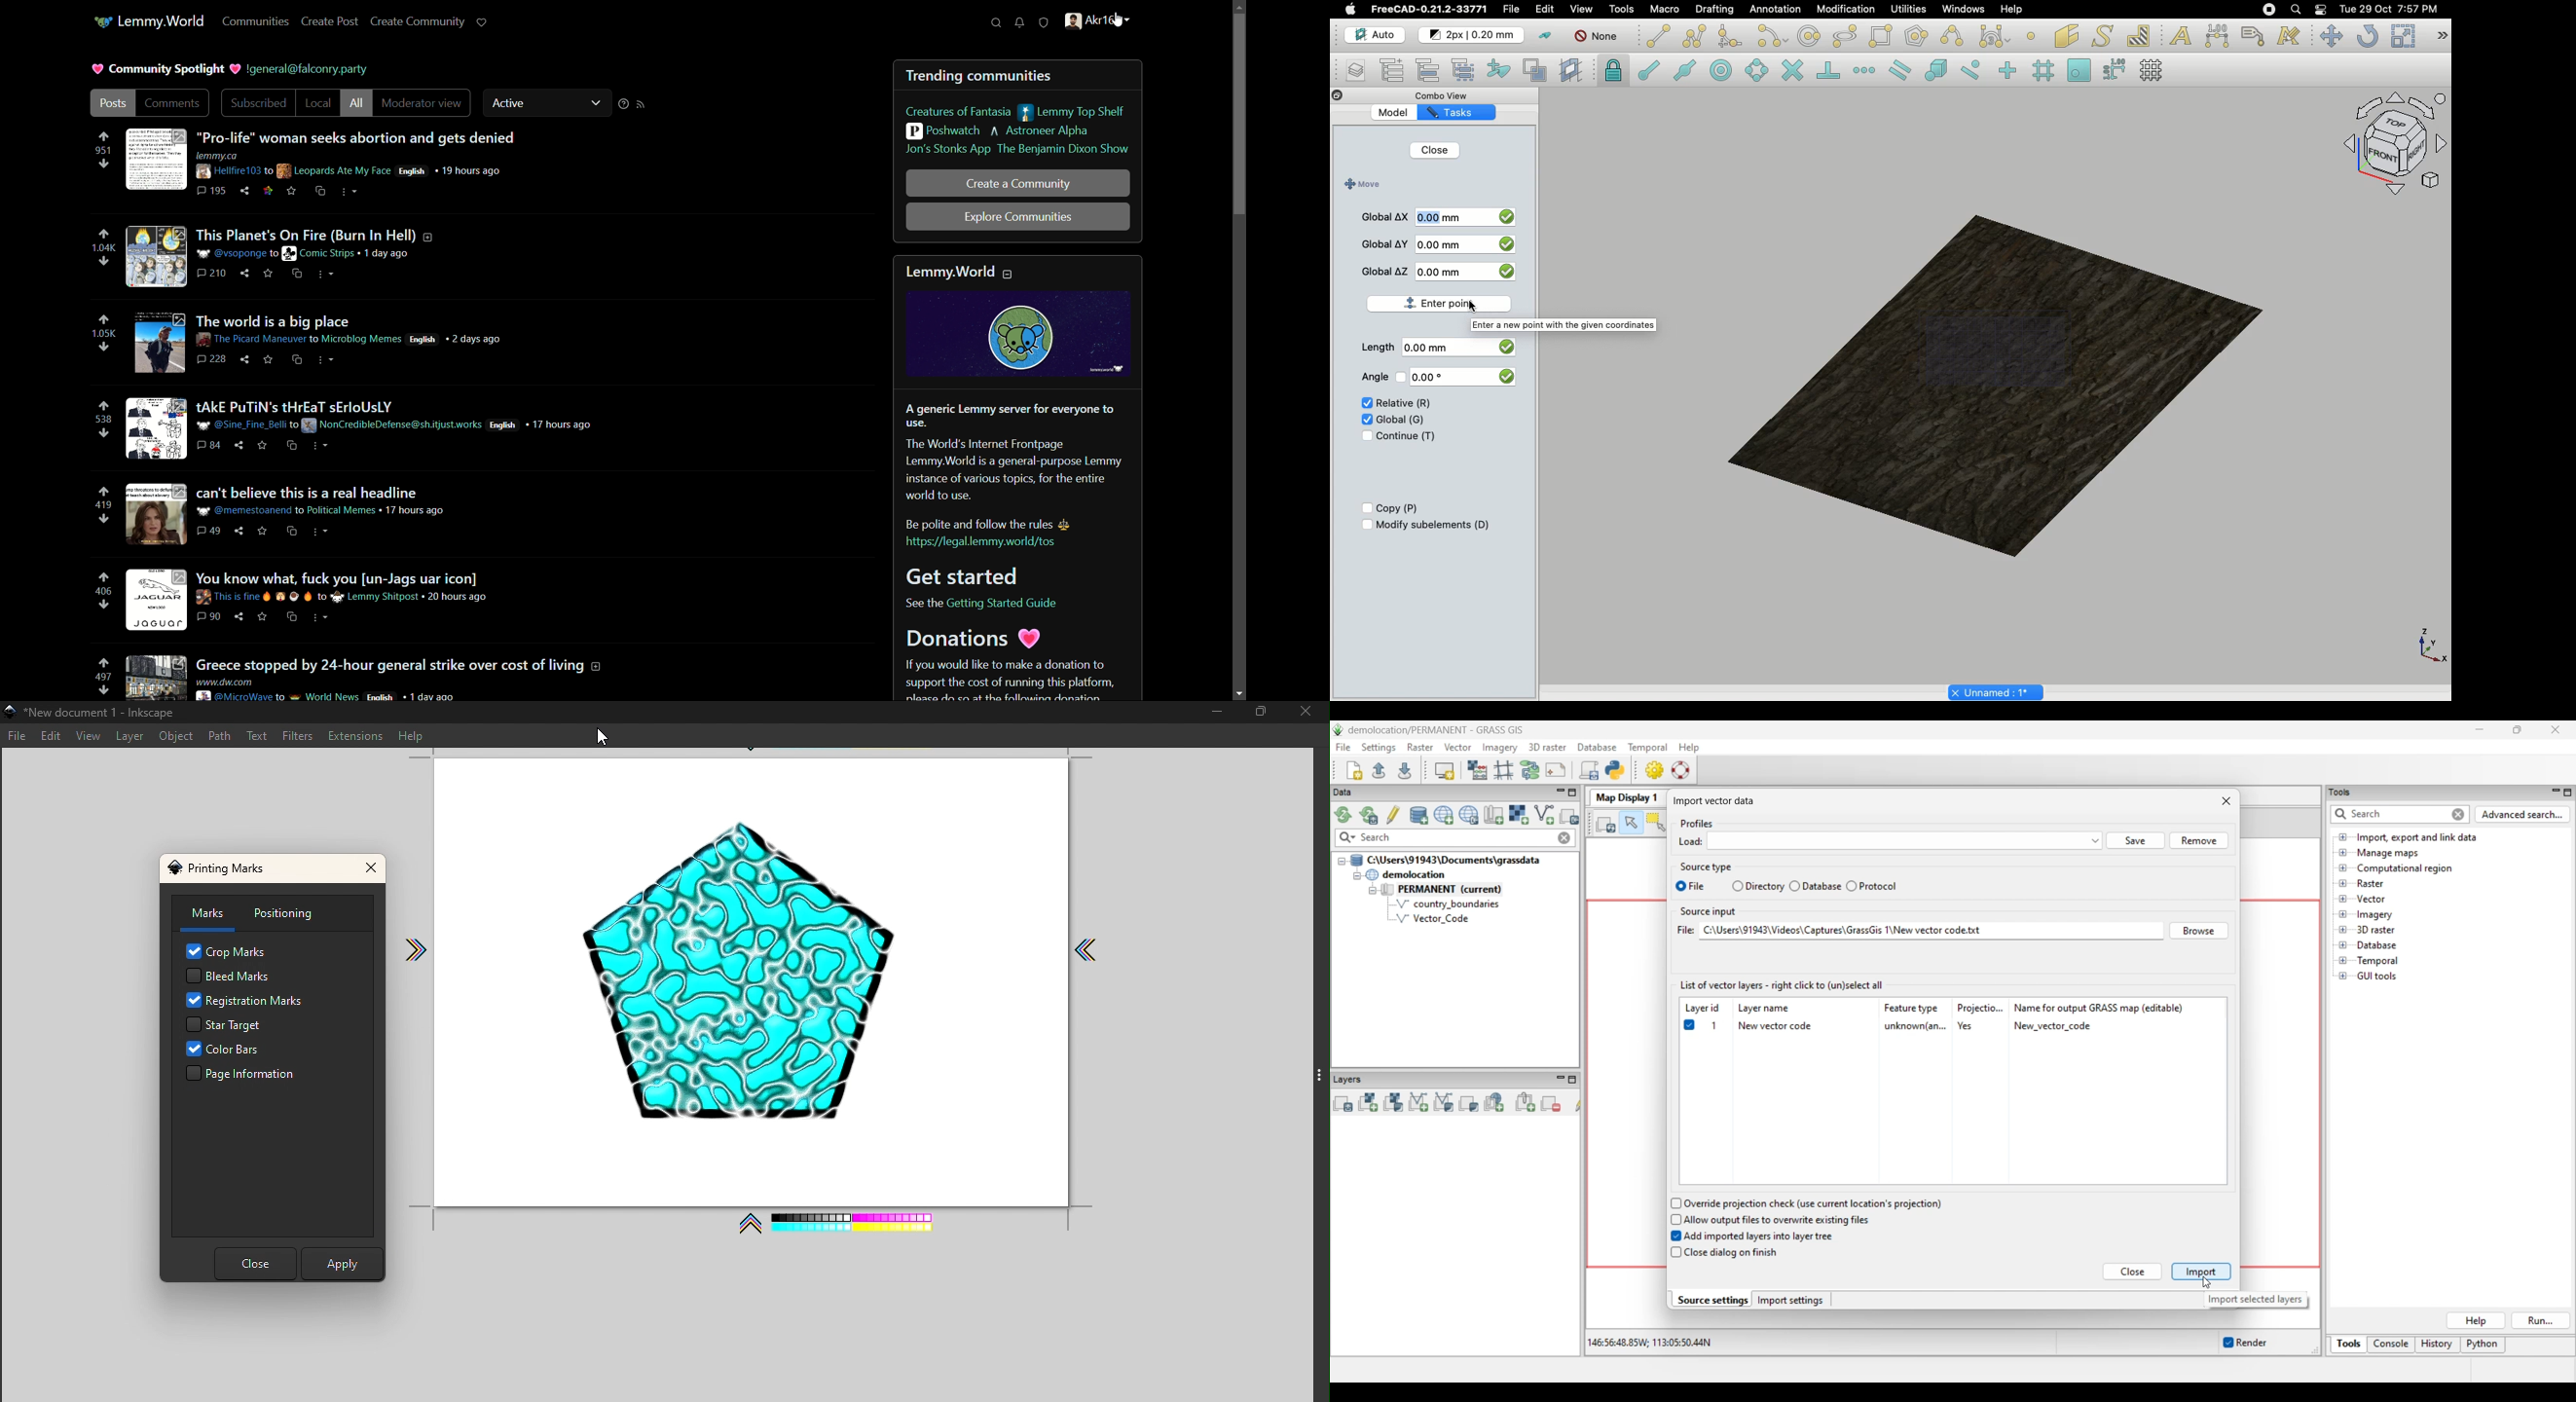 This screenshot has height=1428, width=2576. I want to click on Autogroup off, so click(1599, 37).